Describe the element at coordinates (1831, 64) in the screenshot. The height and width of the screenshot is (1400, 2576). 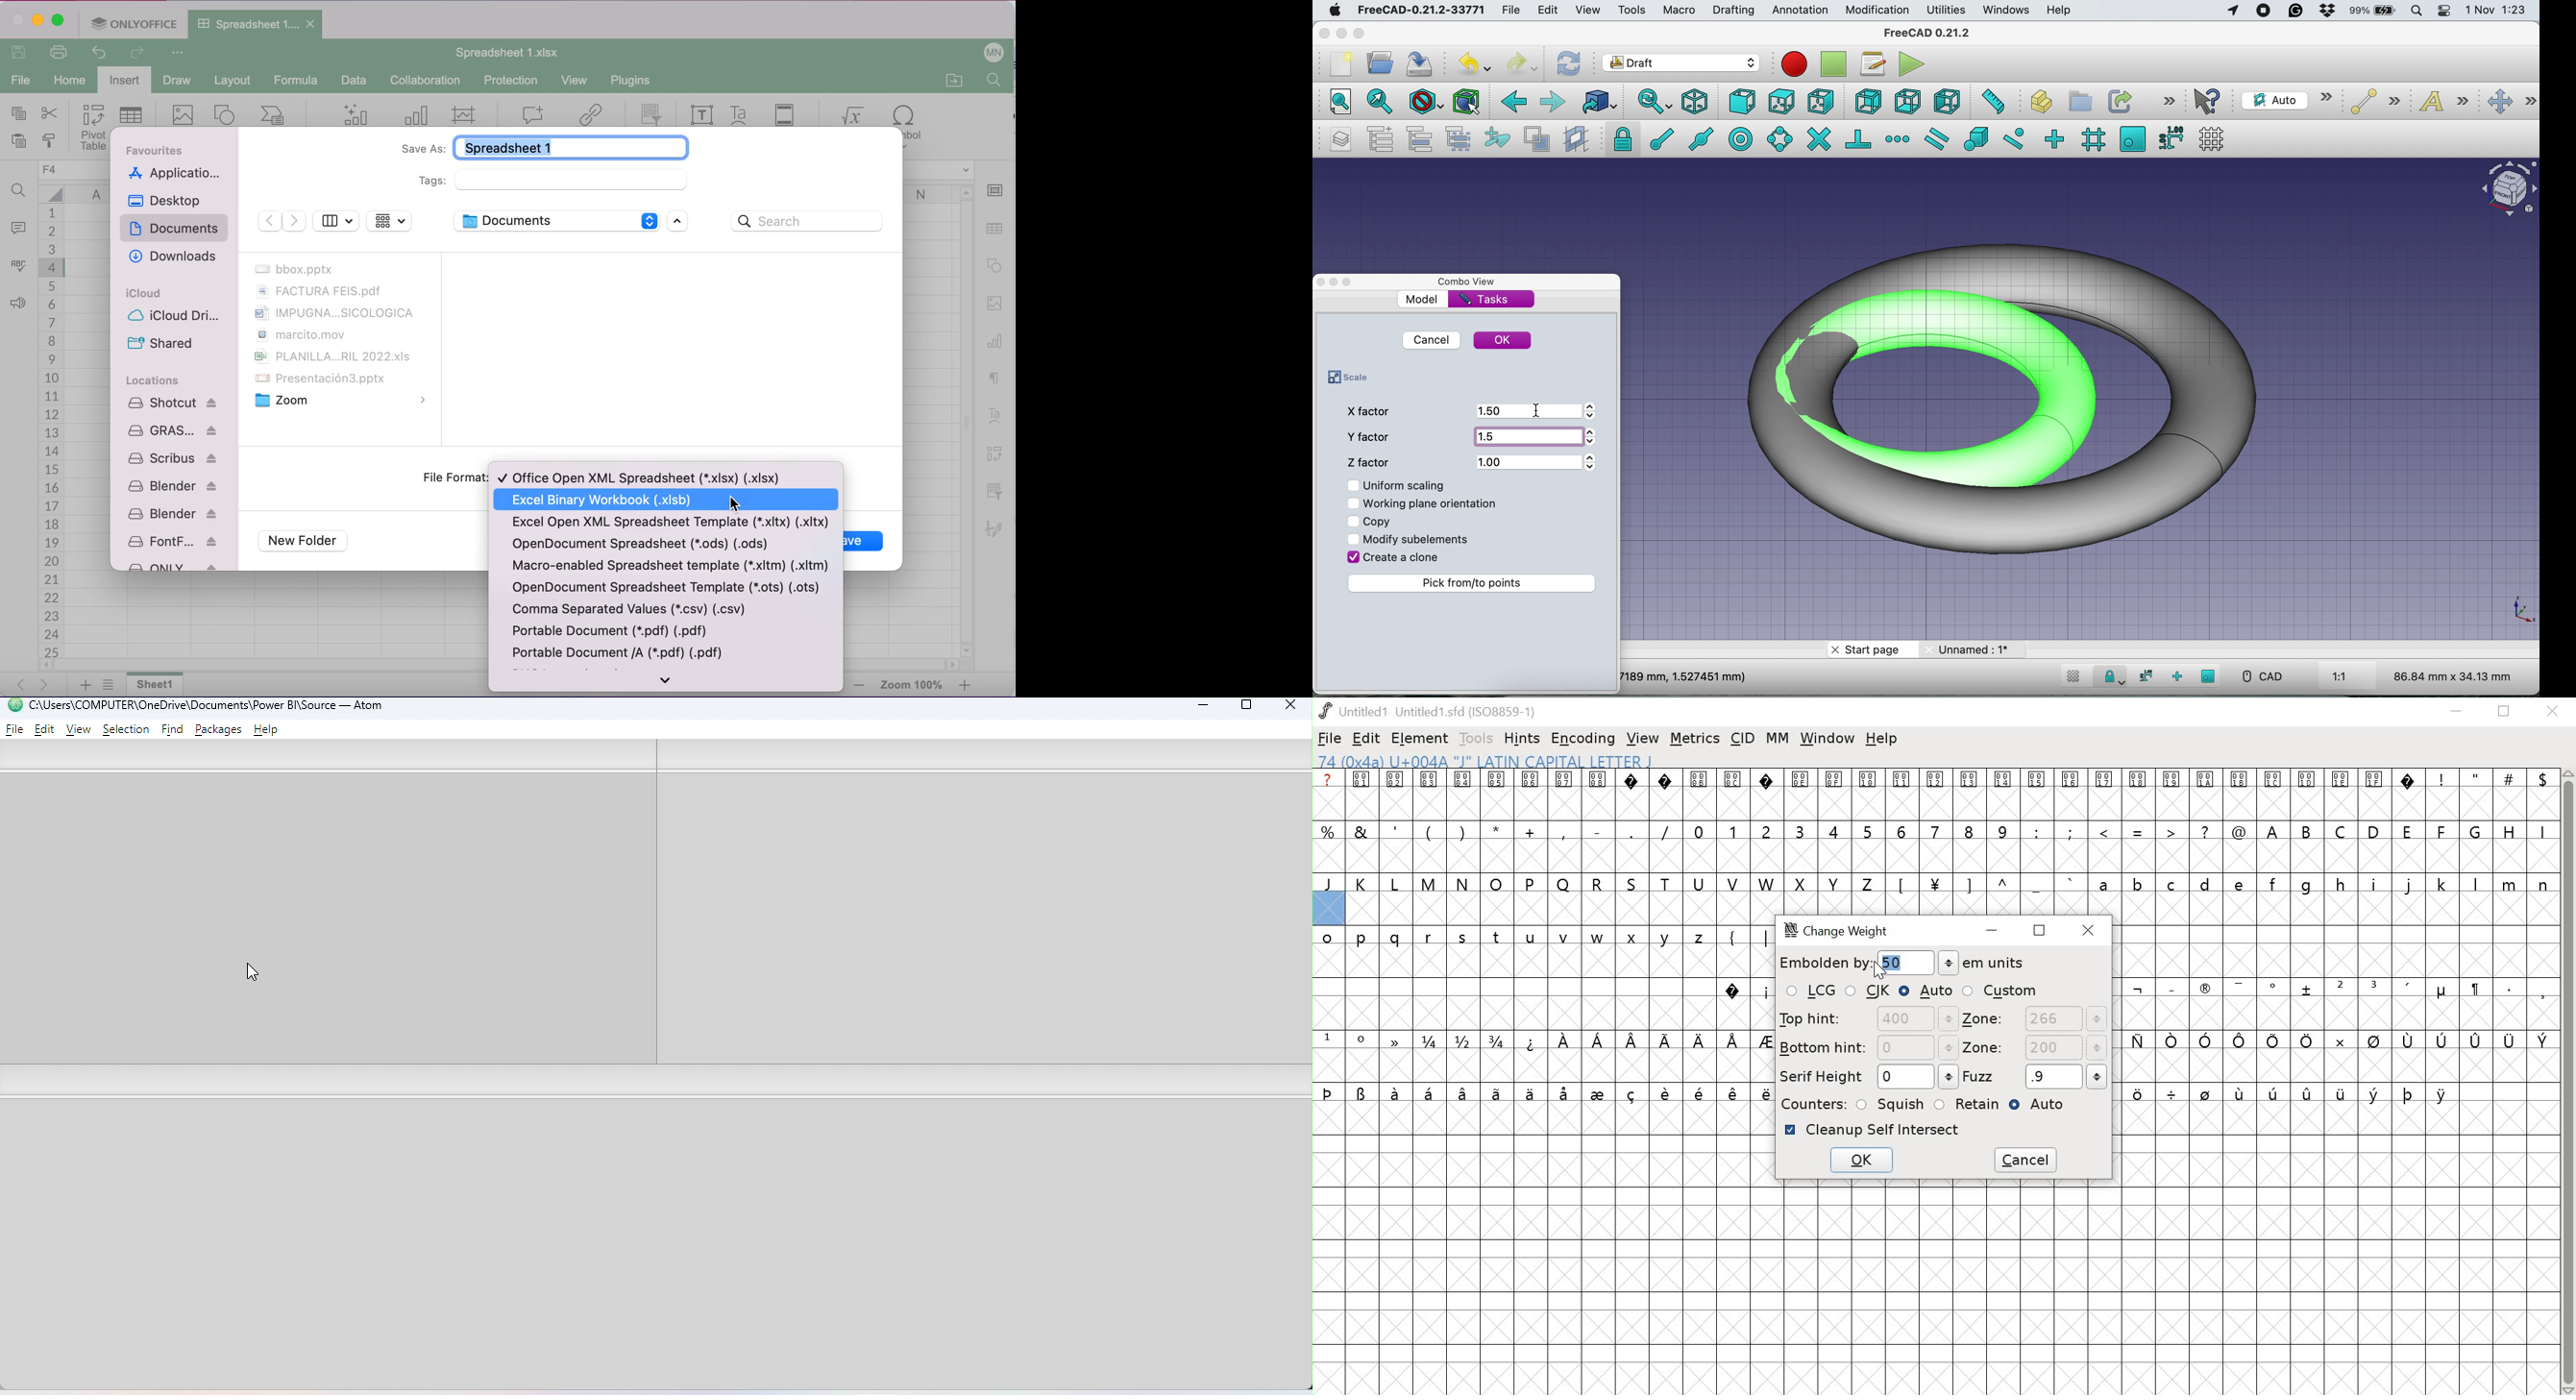
I see `stop debugging` at that location.